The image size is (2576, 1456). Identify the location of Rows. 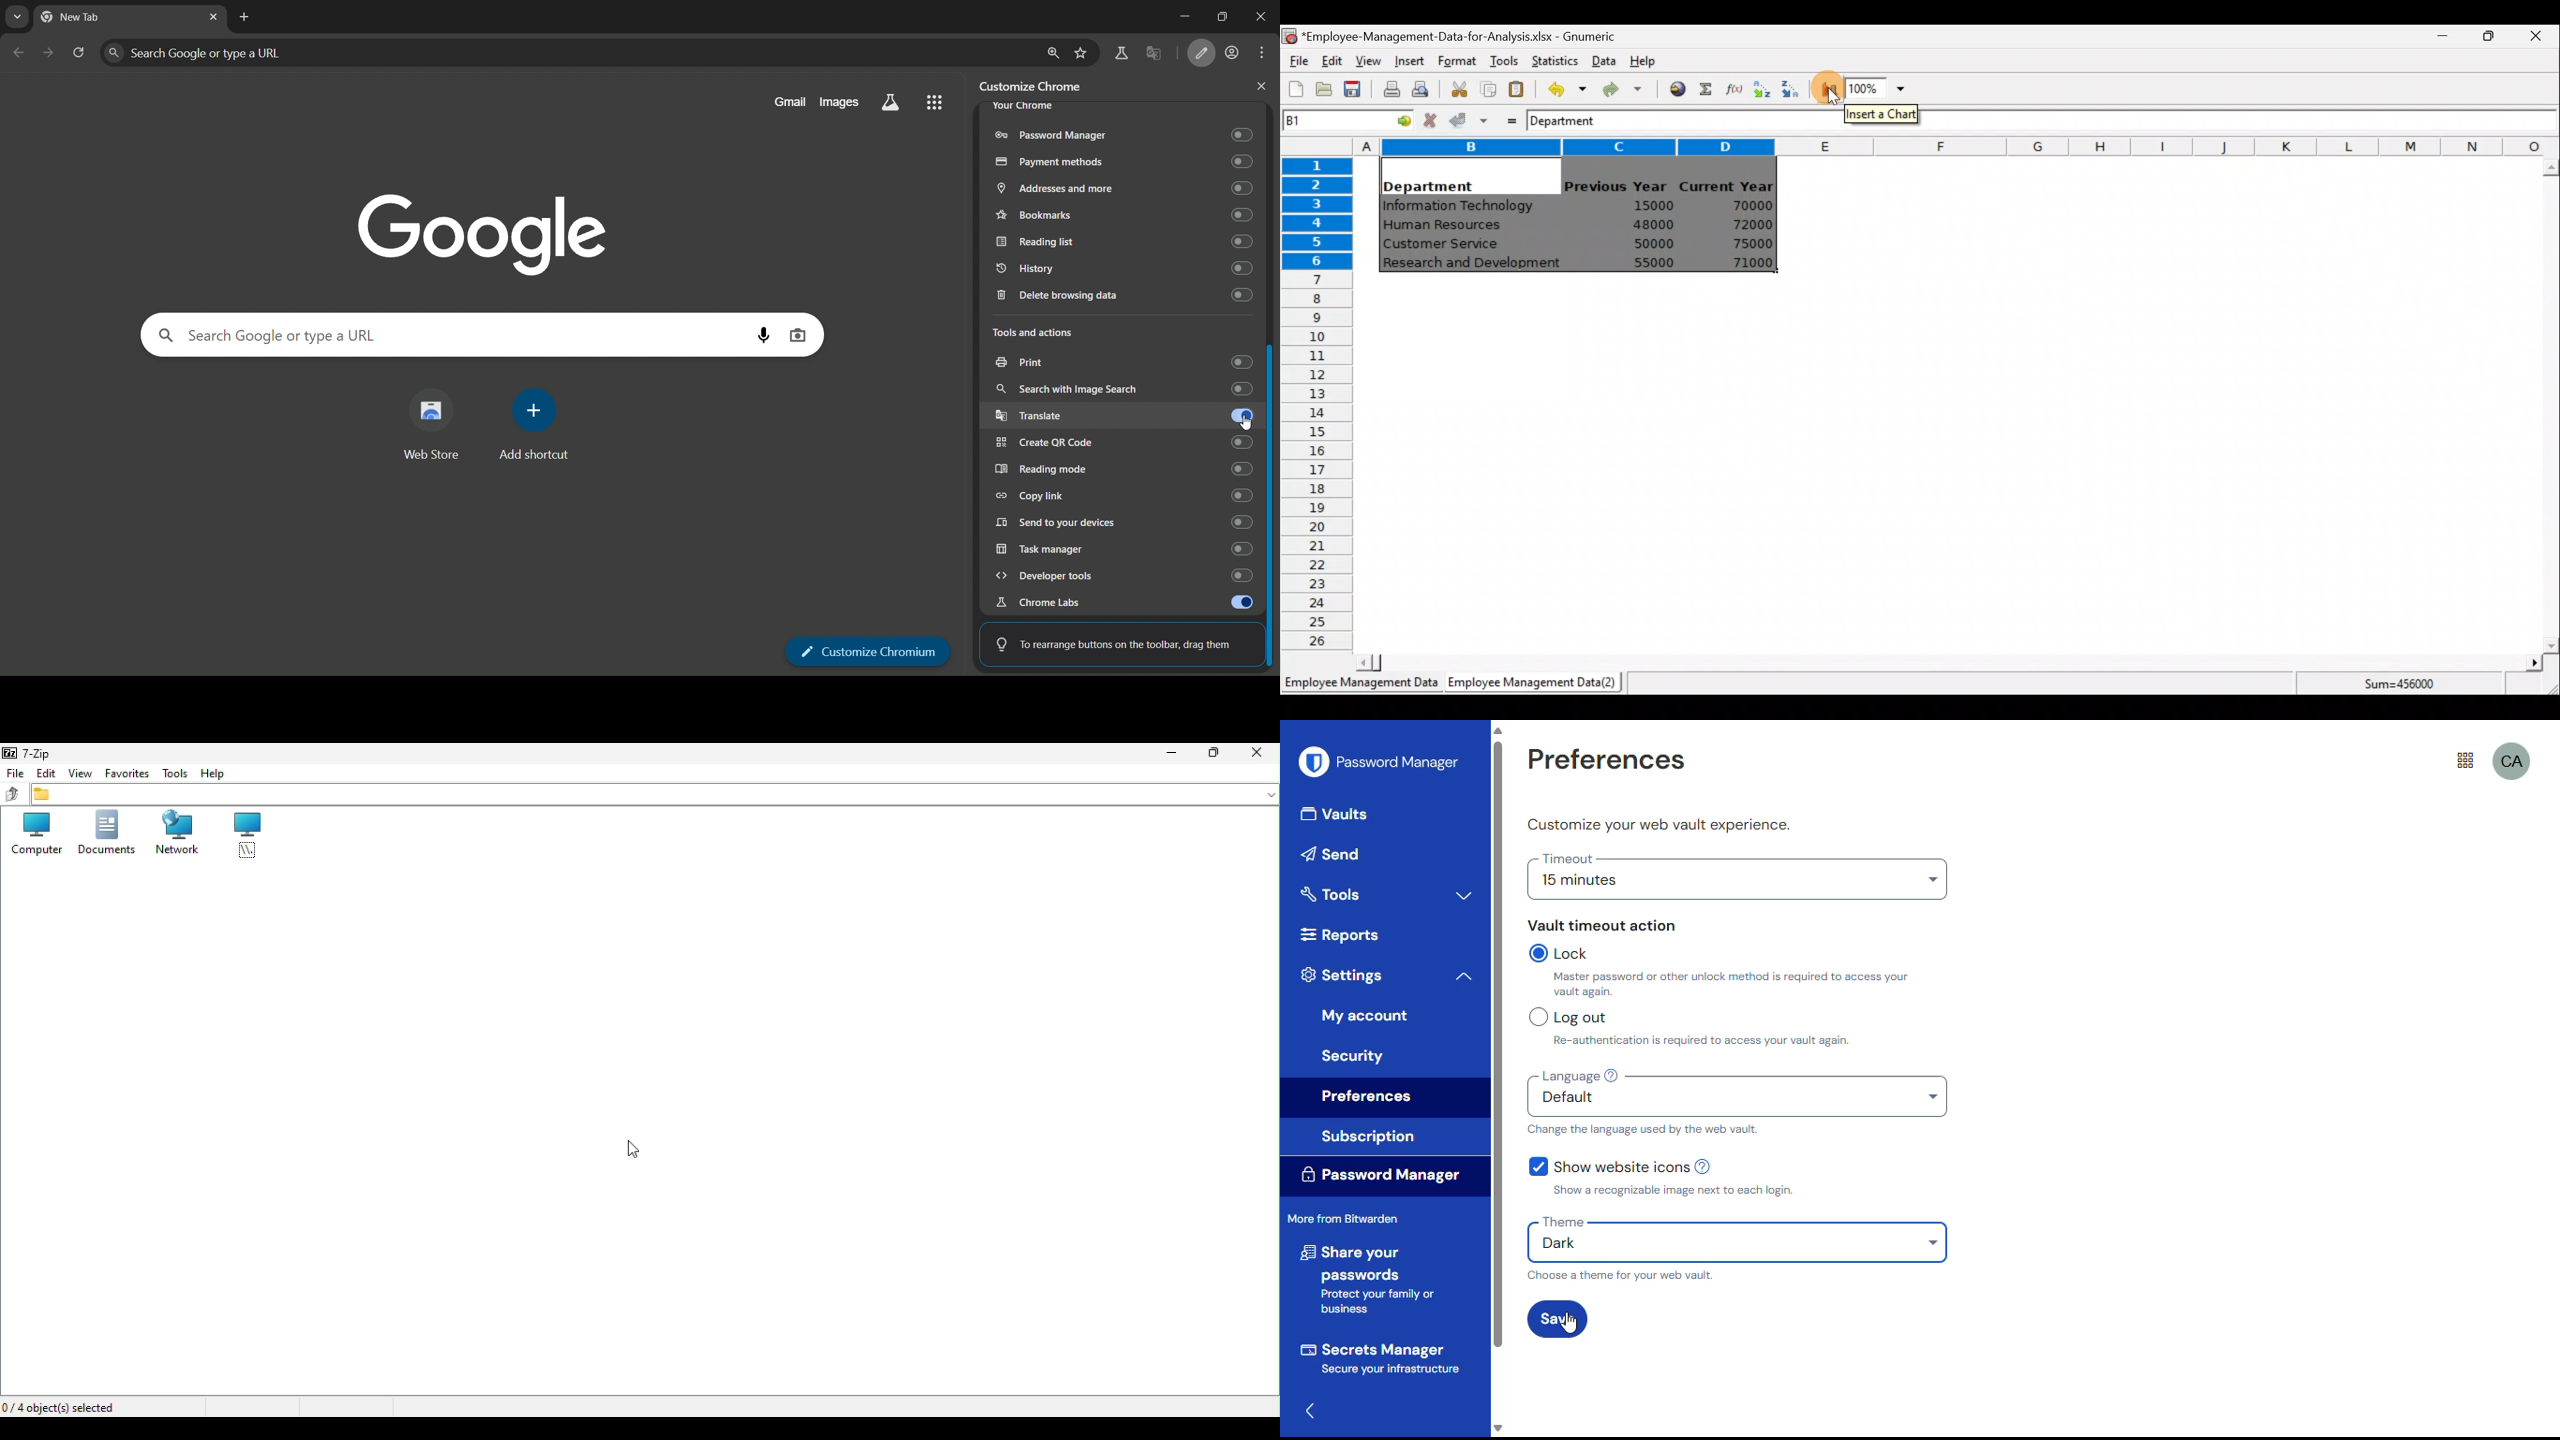
(1317, 401).